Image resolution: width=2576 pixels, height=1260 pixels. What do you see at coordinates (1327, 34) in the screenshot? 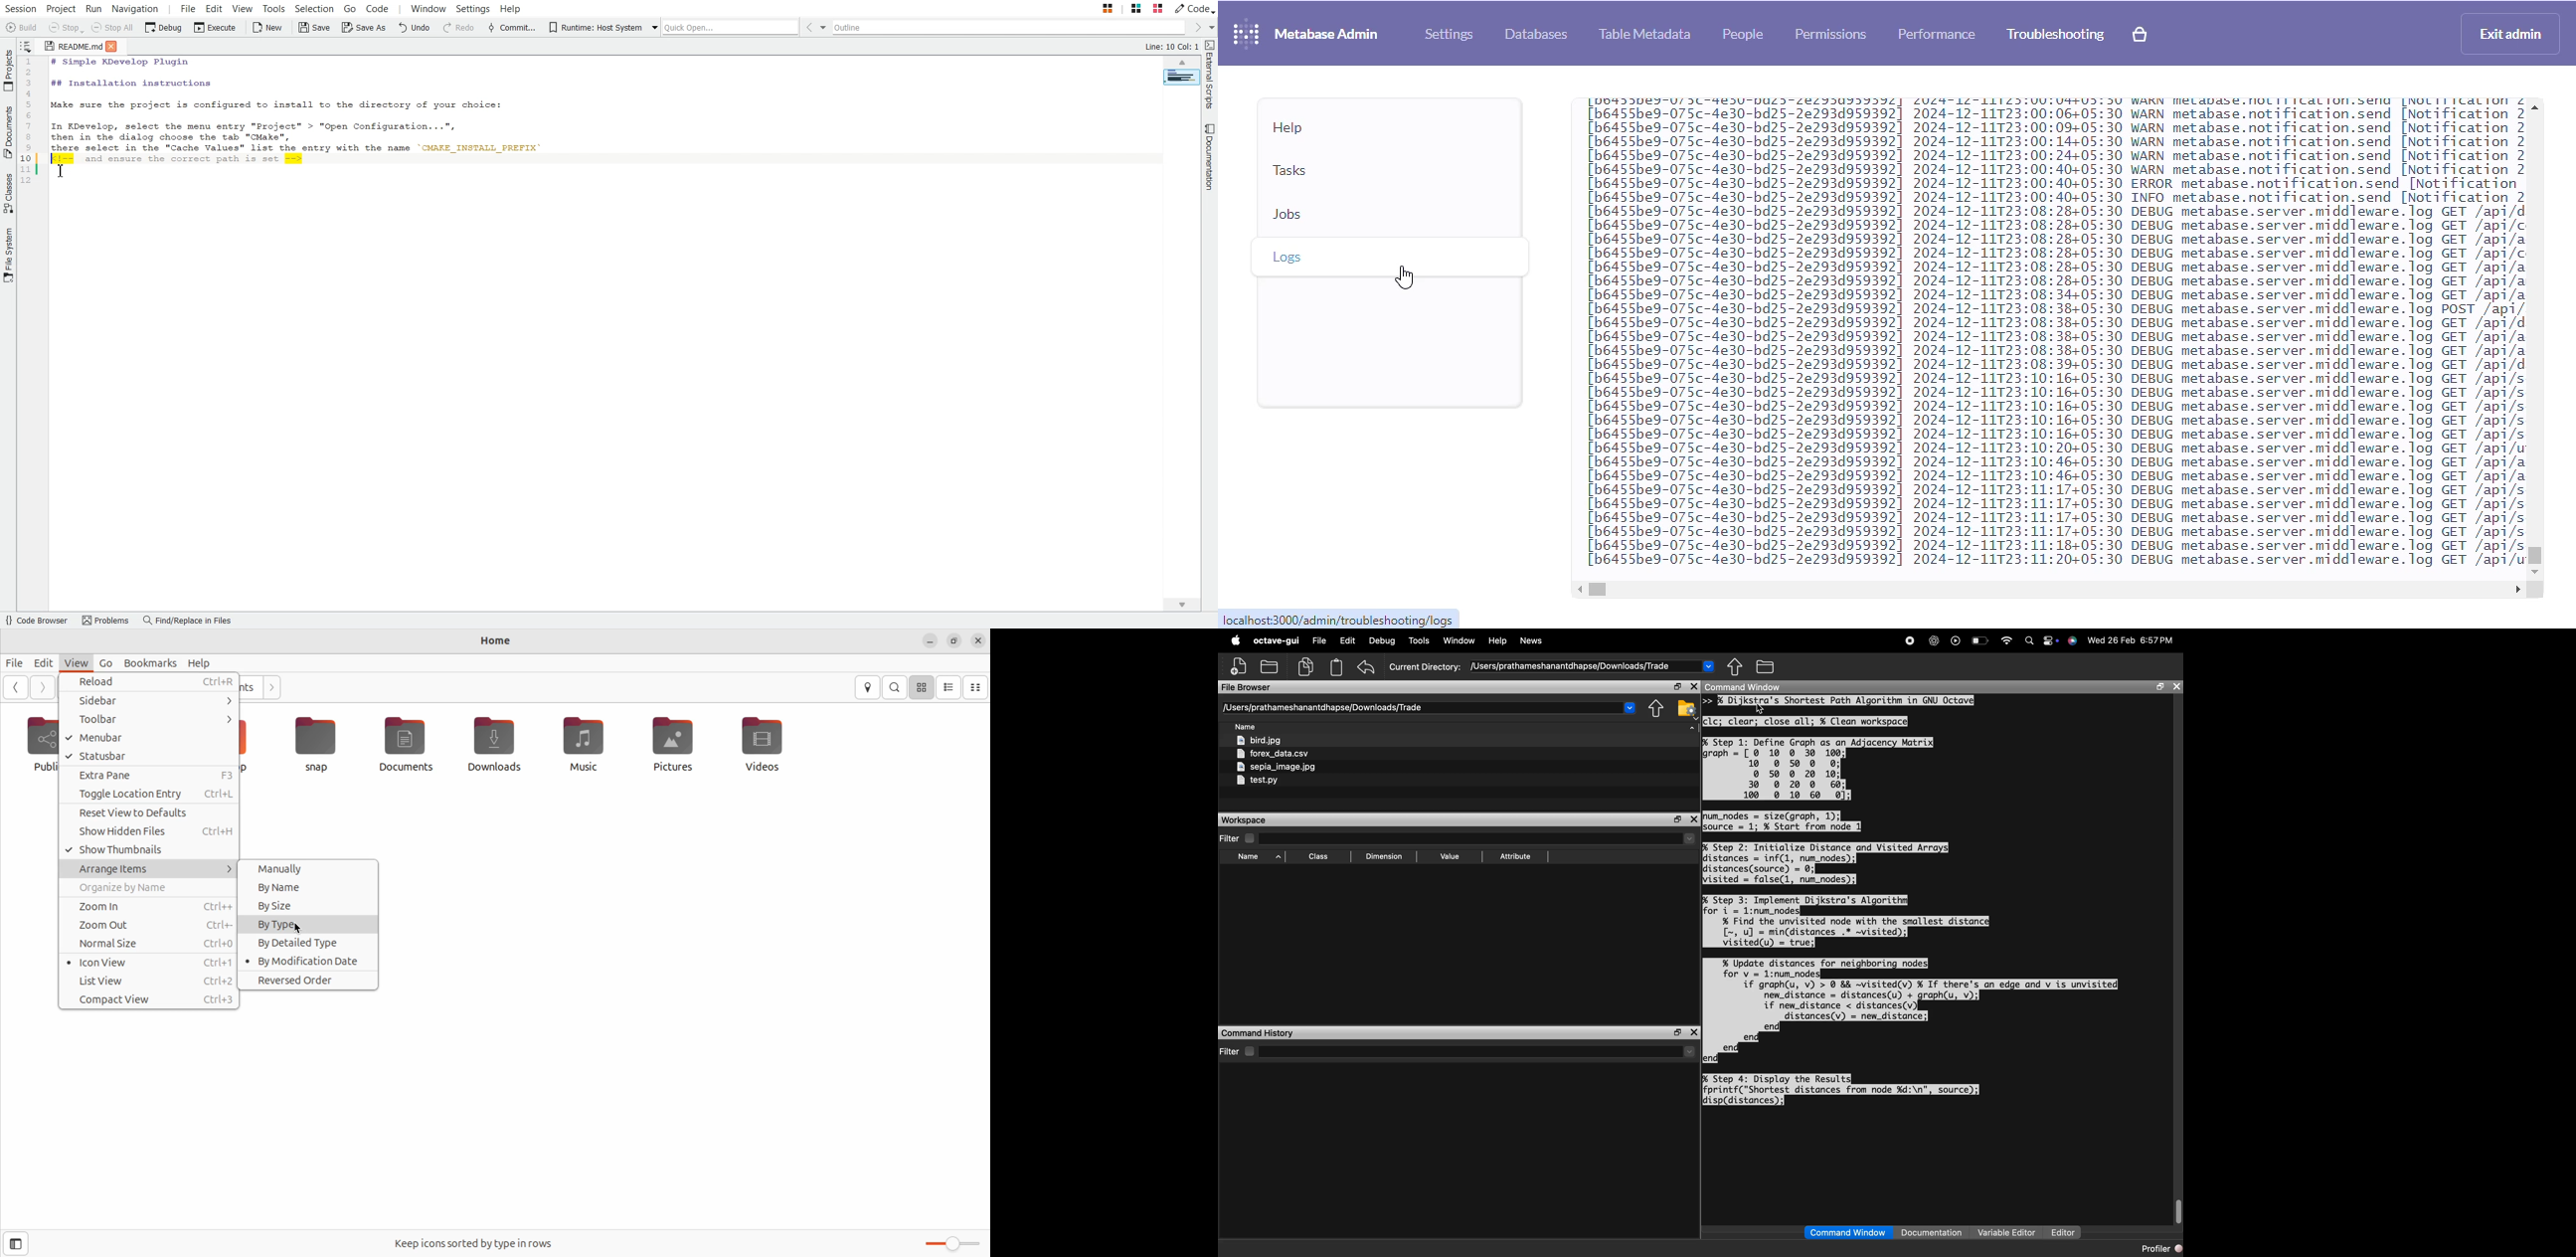
I see `metabase admin` at bounding box center [1327, 34].